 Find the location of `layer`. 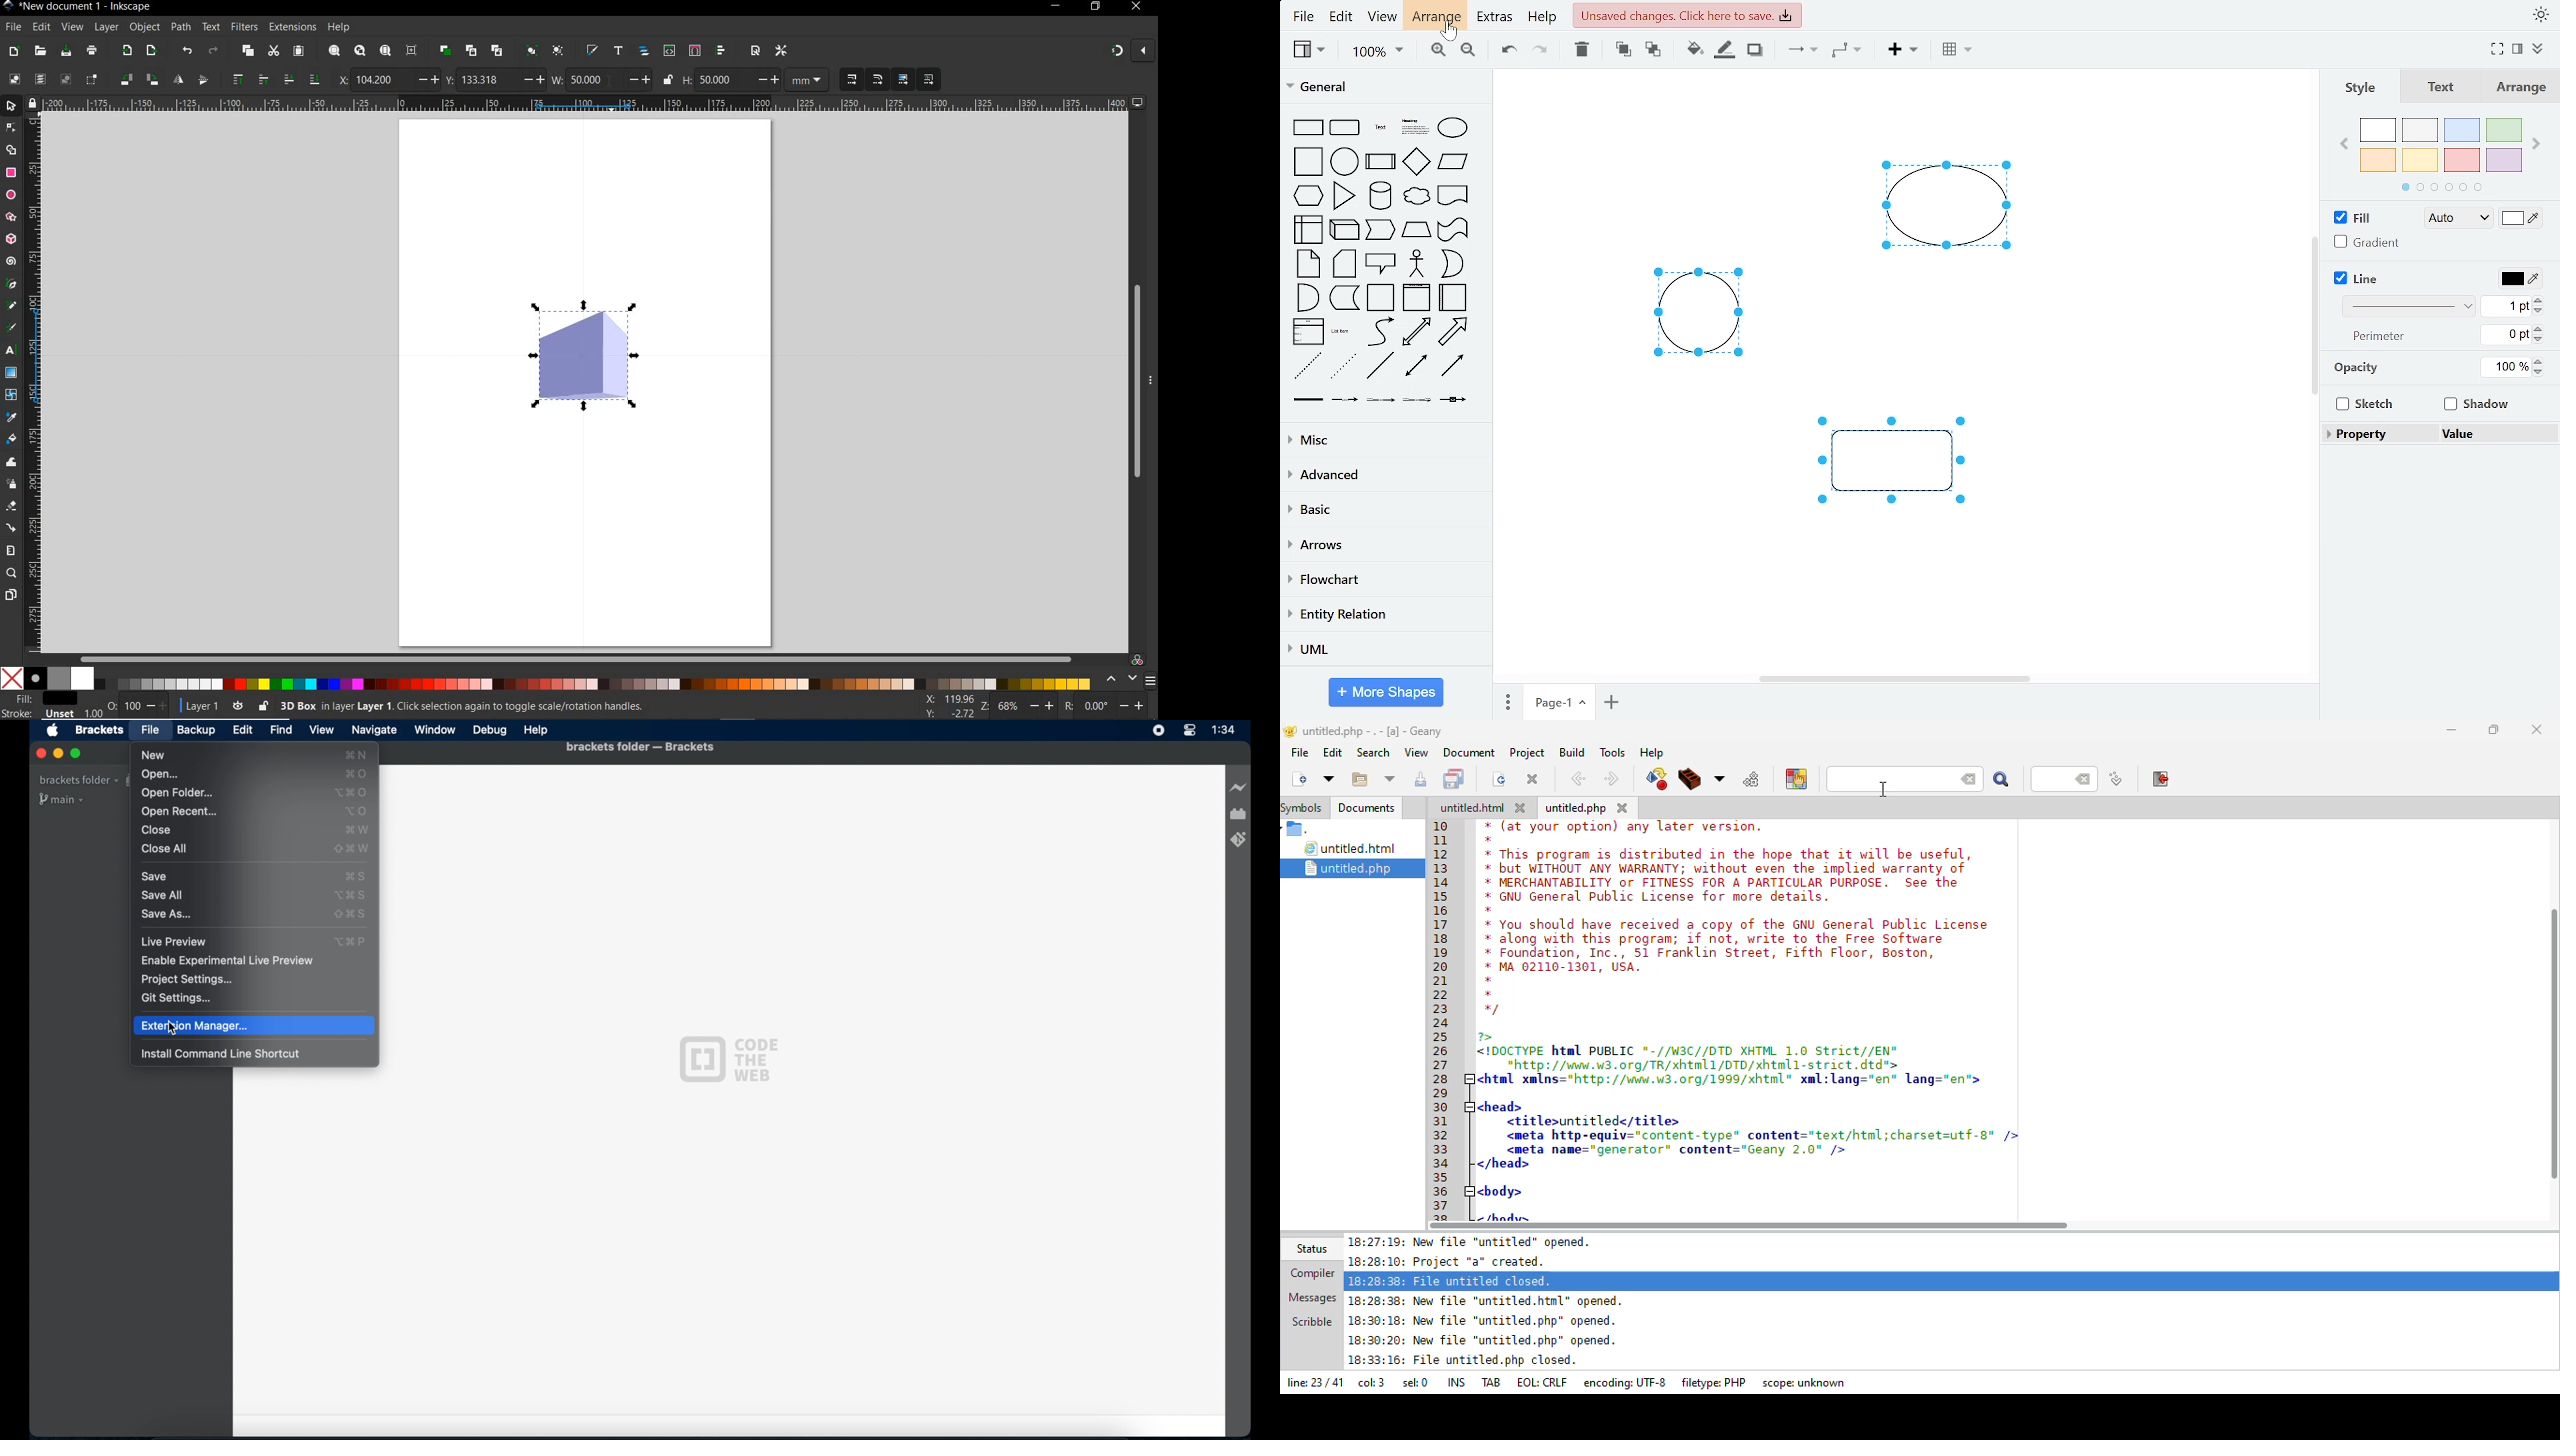

layer is located at coordinates (106, 28).